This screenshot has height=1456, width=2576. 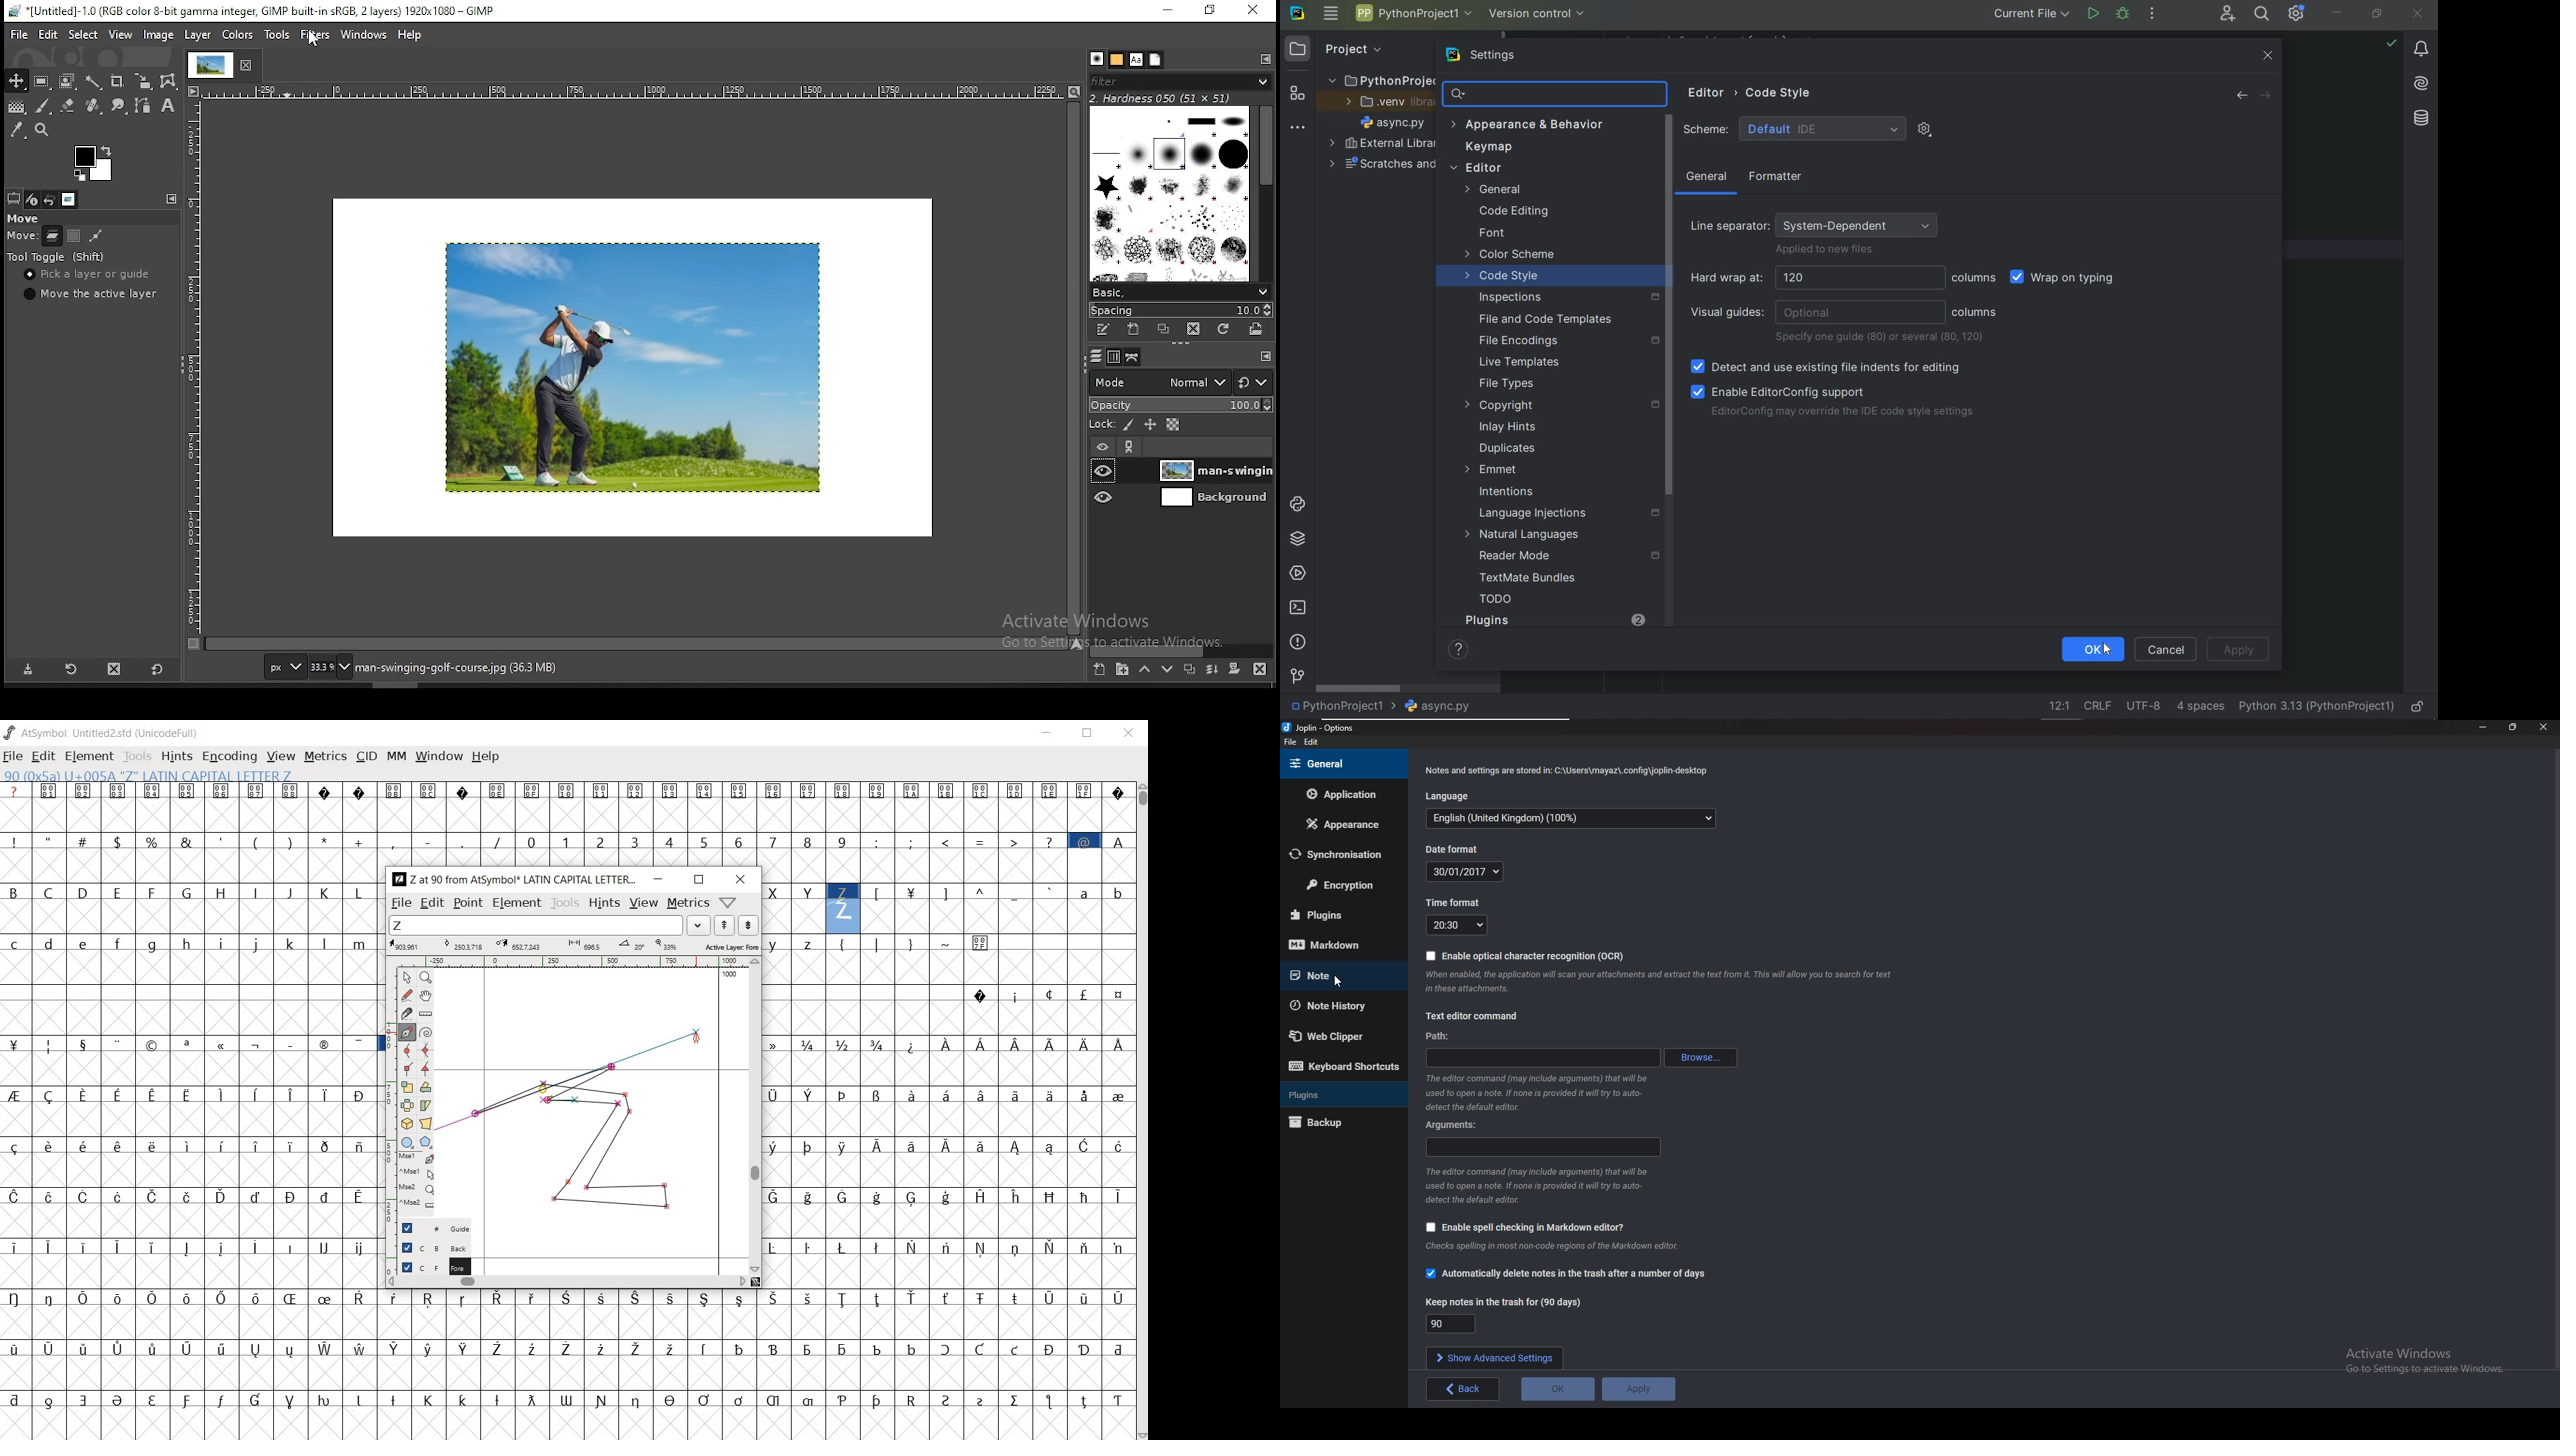 What do you see at coordinates (2543, 727) in the screenshot?
I see `close` at bounding box center [2543, 727].